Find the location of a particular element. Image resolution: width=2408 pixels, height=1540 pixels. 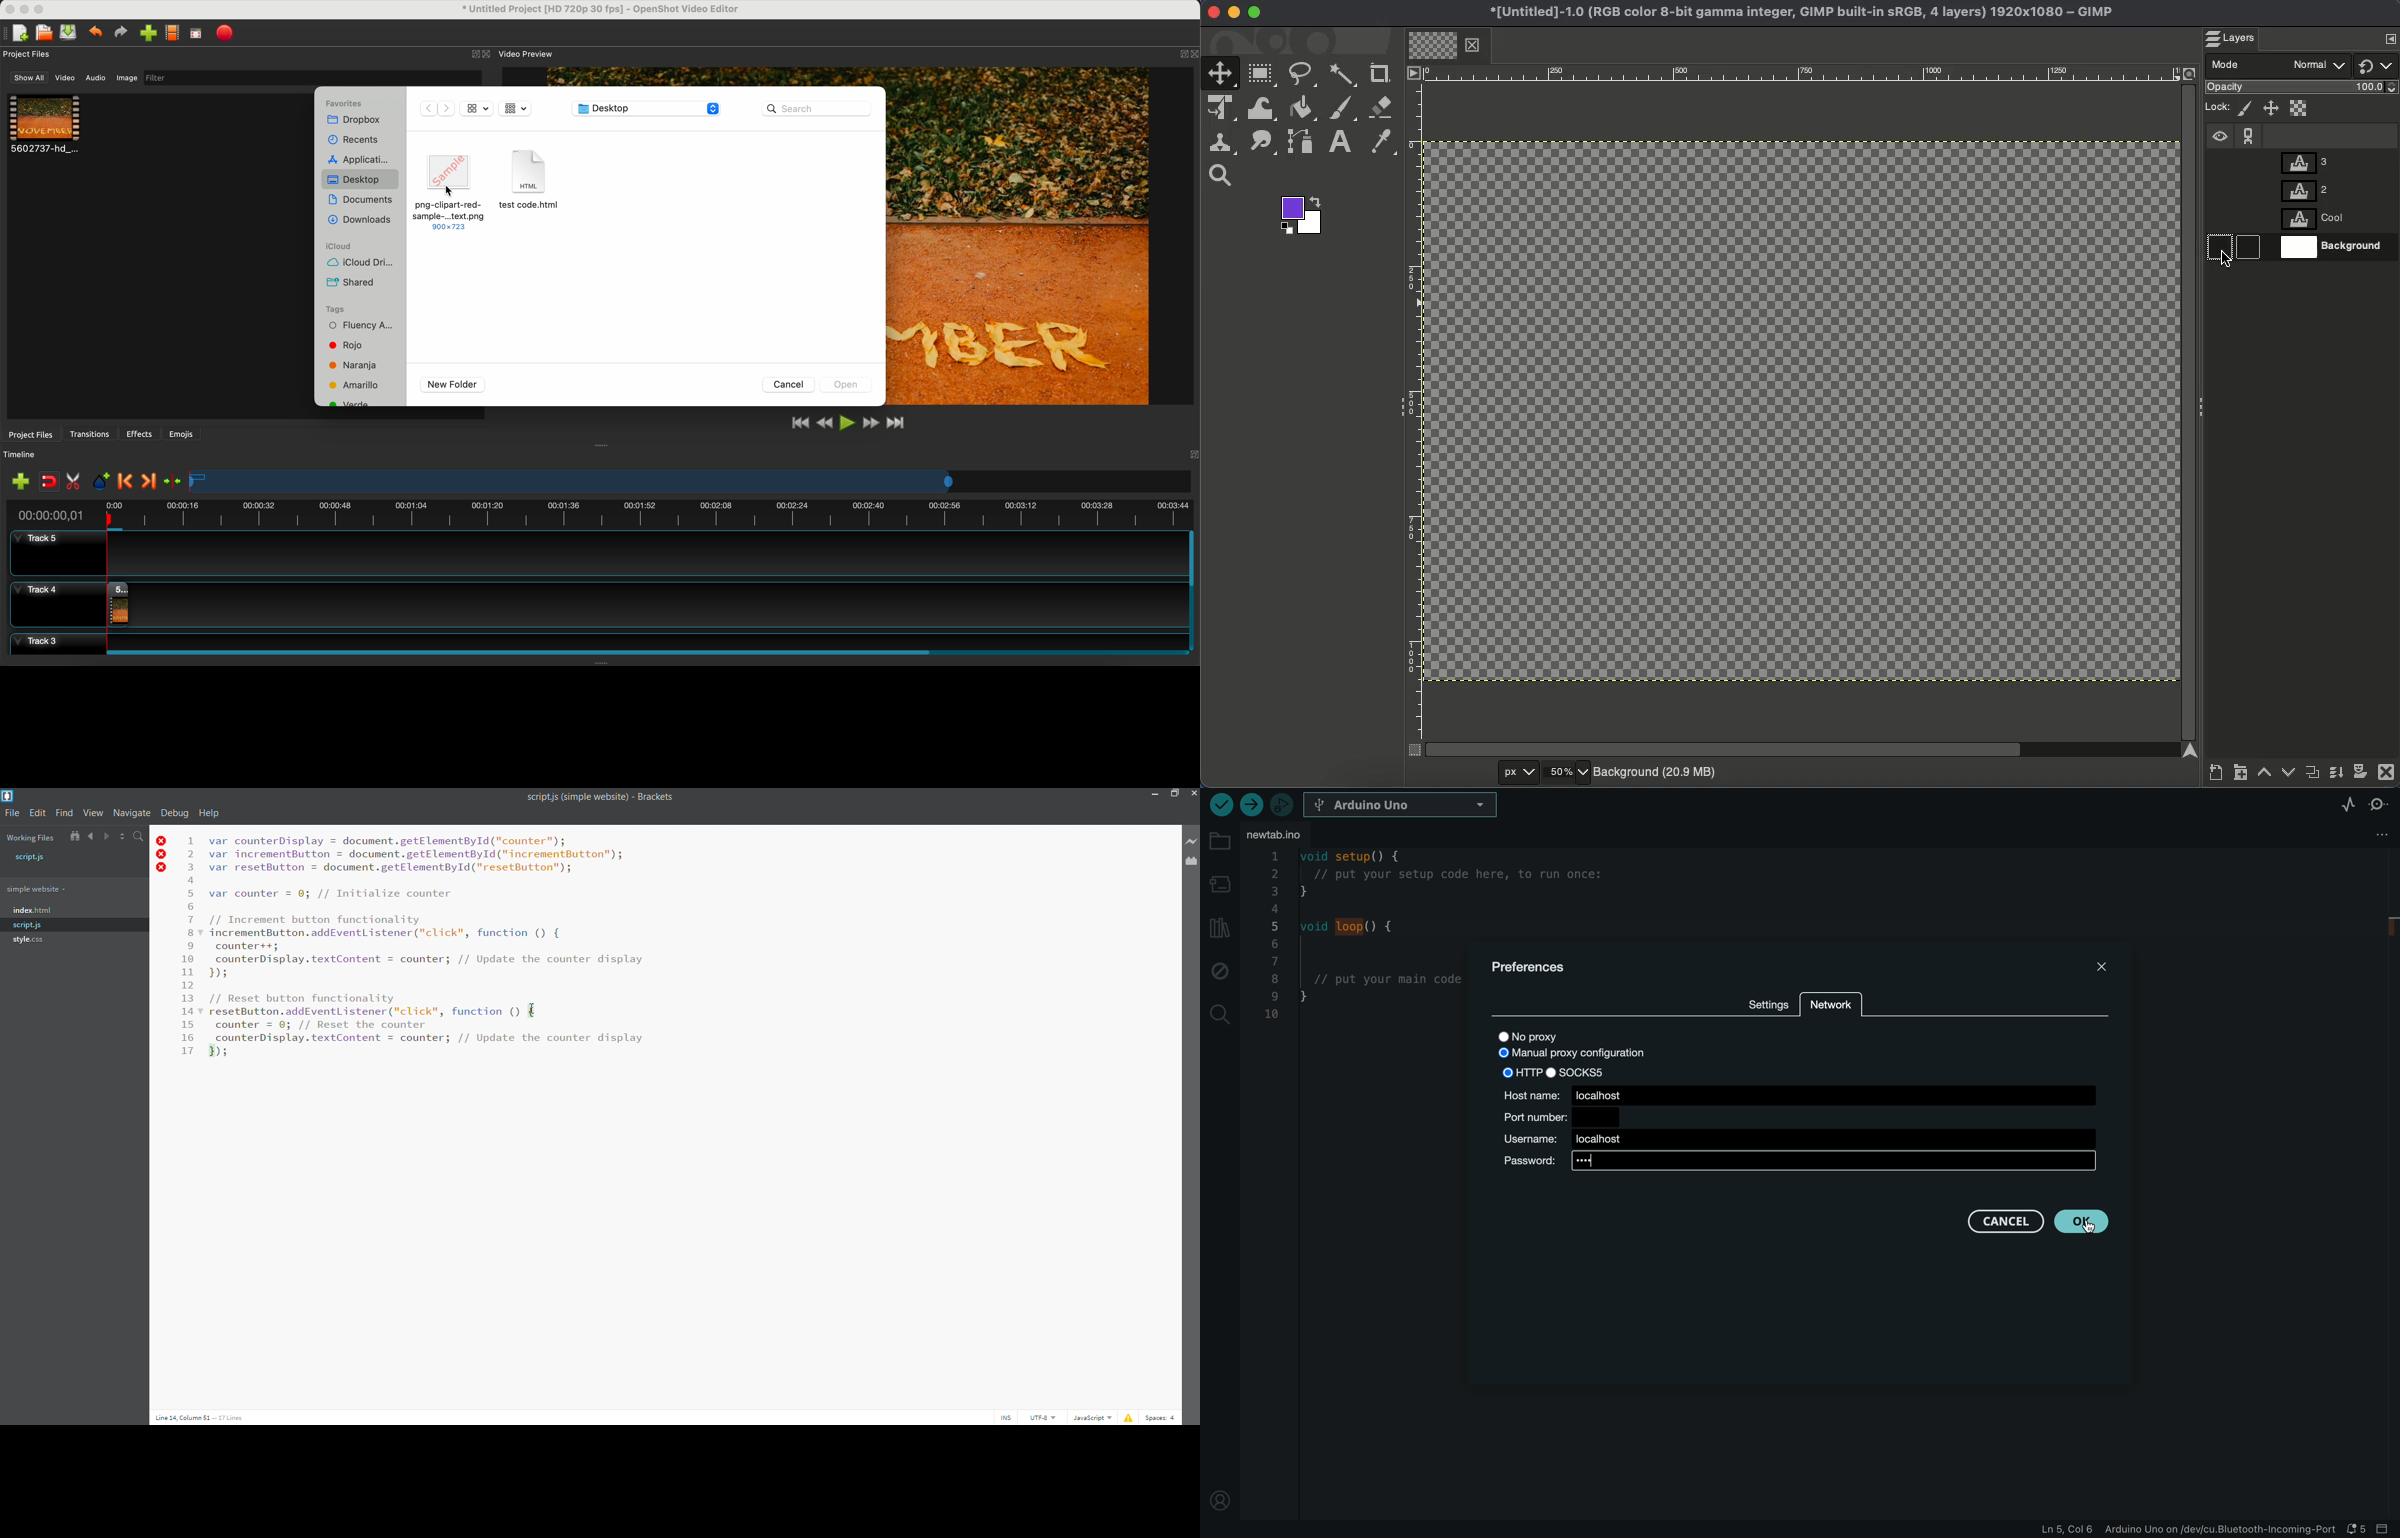

jump to start is located at coordinates (800, 424).